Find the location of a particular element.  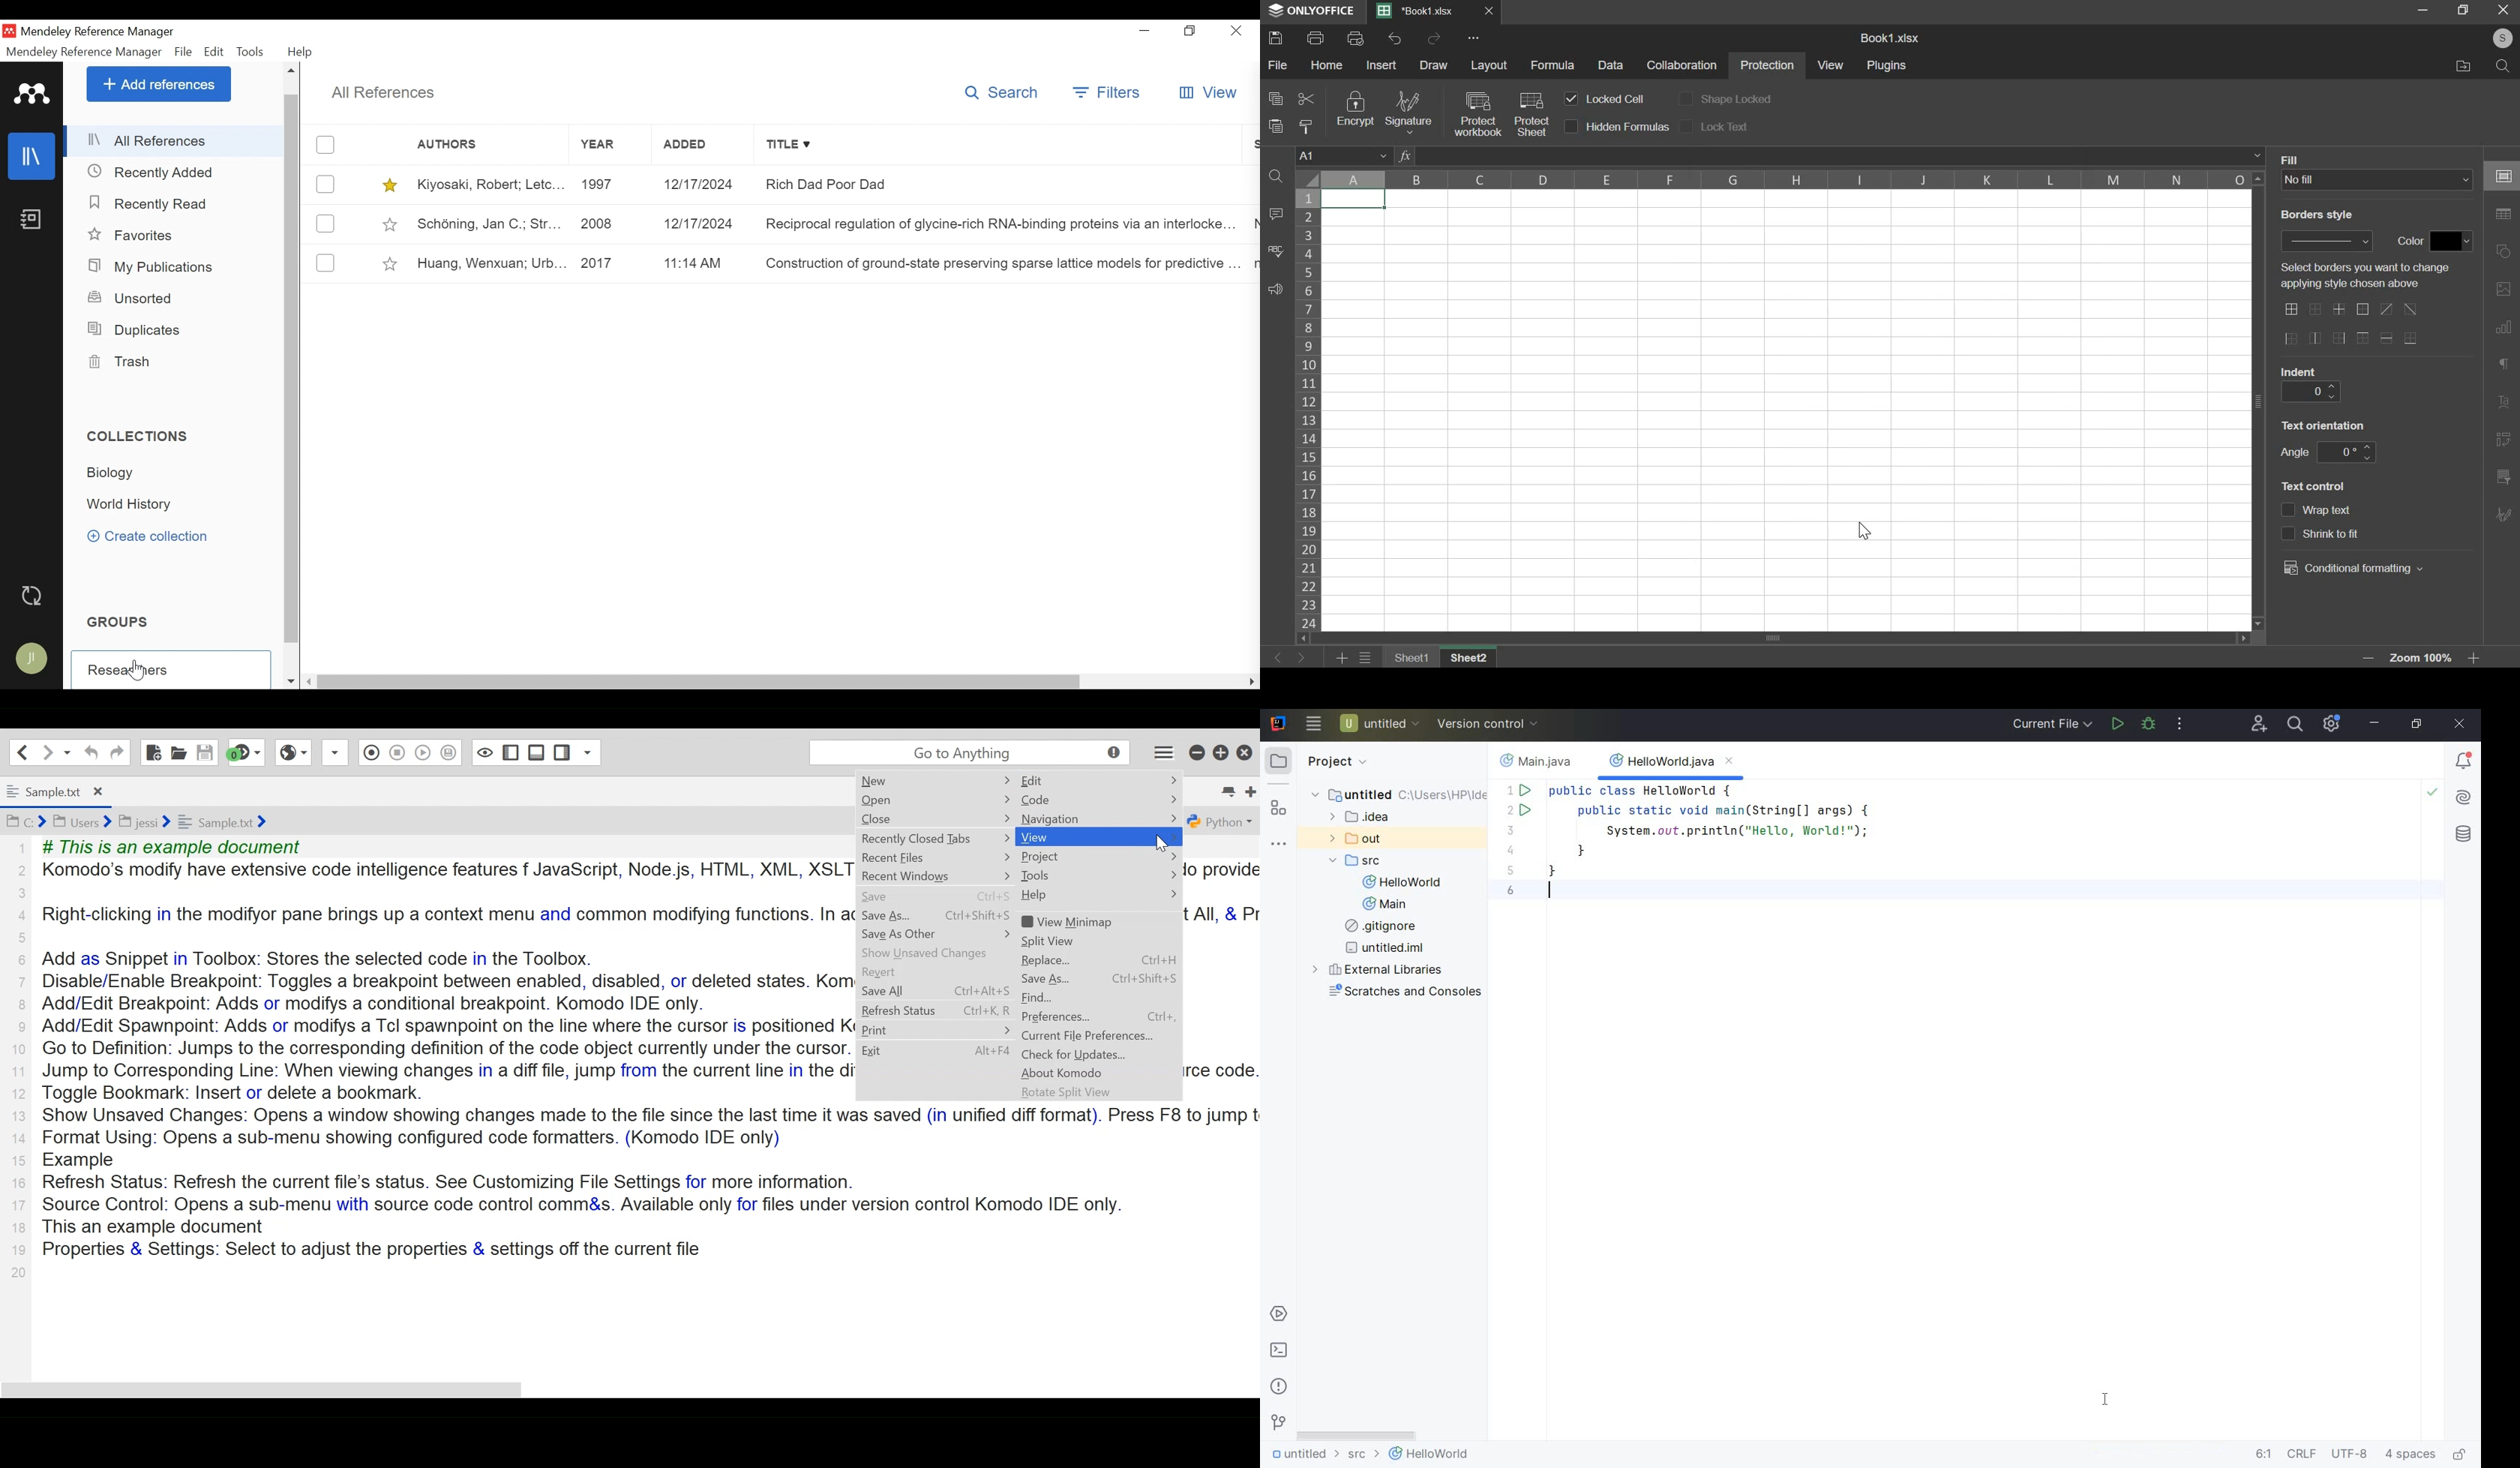

fx is located at coordinates (1404, 156).